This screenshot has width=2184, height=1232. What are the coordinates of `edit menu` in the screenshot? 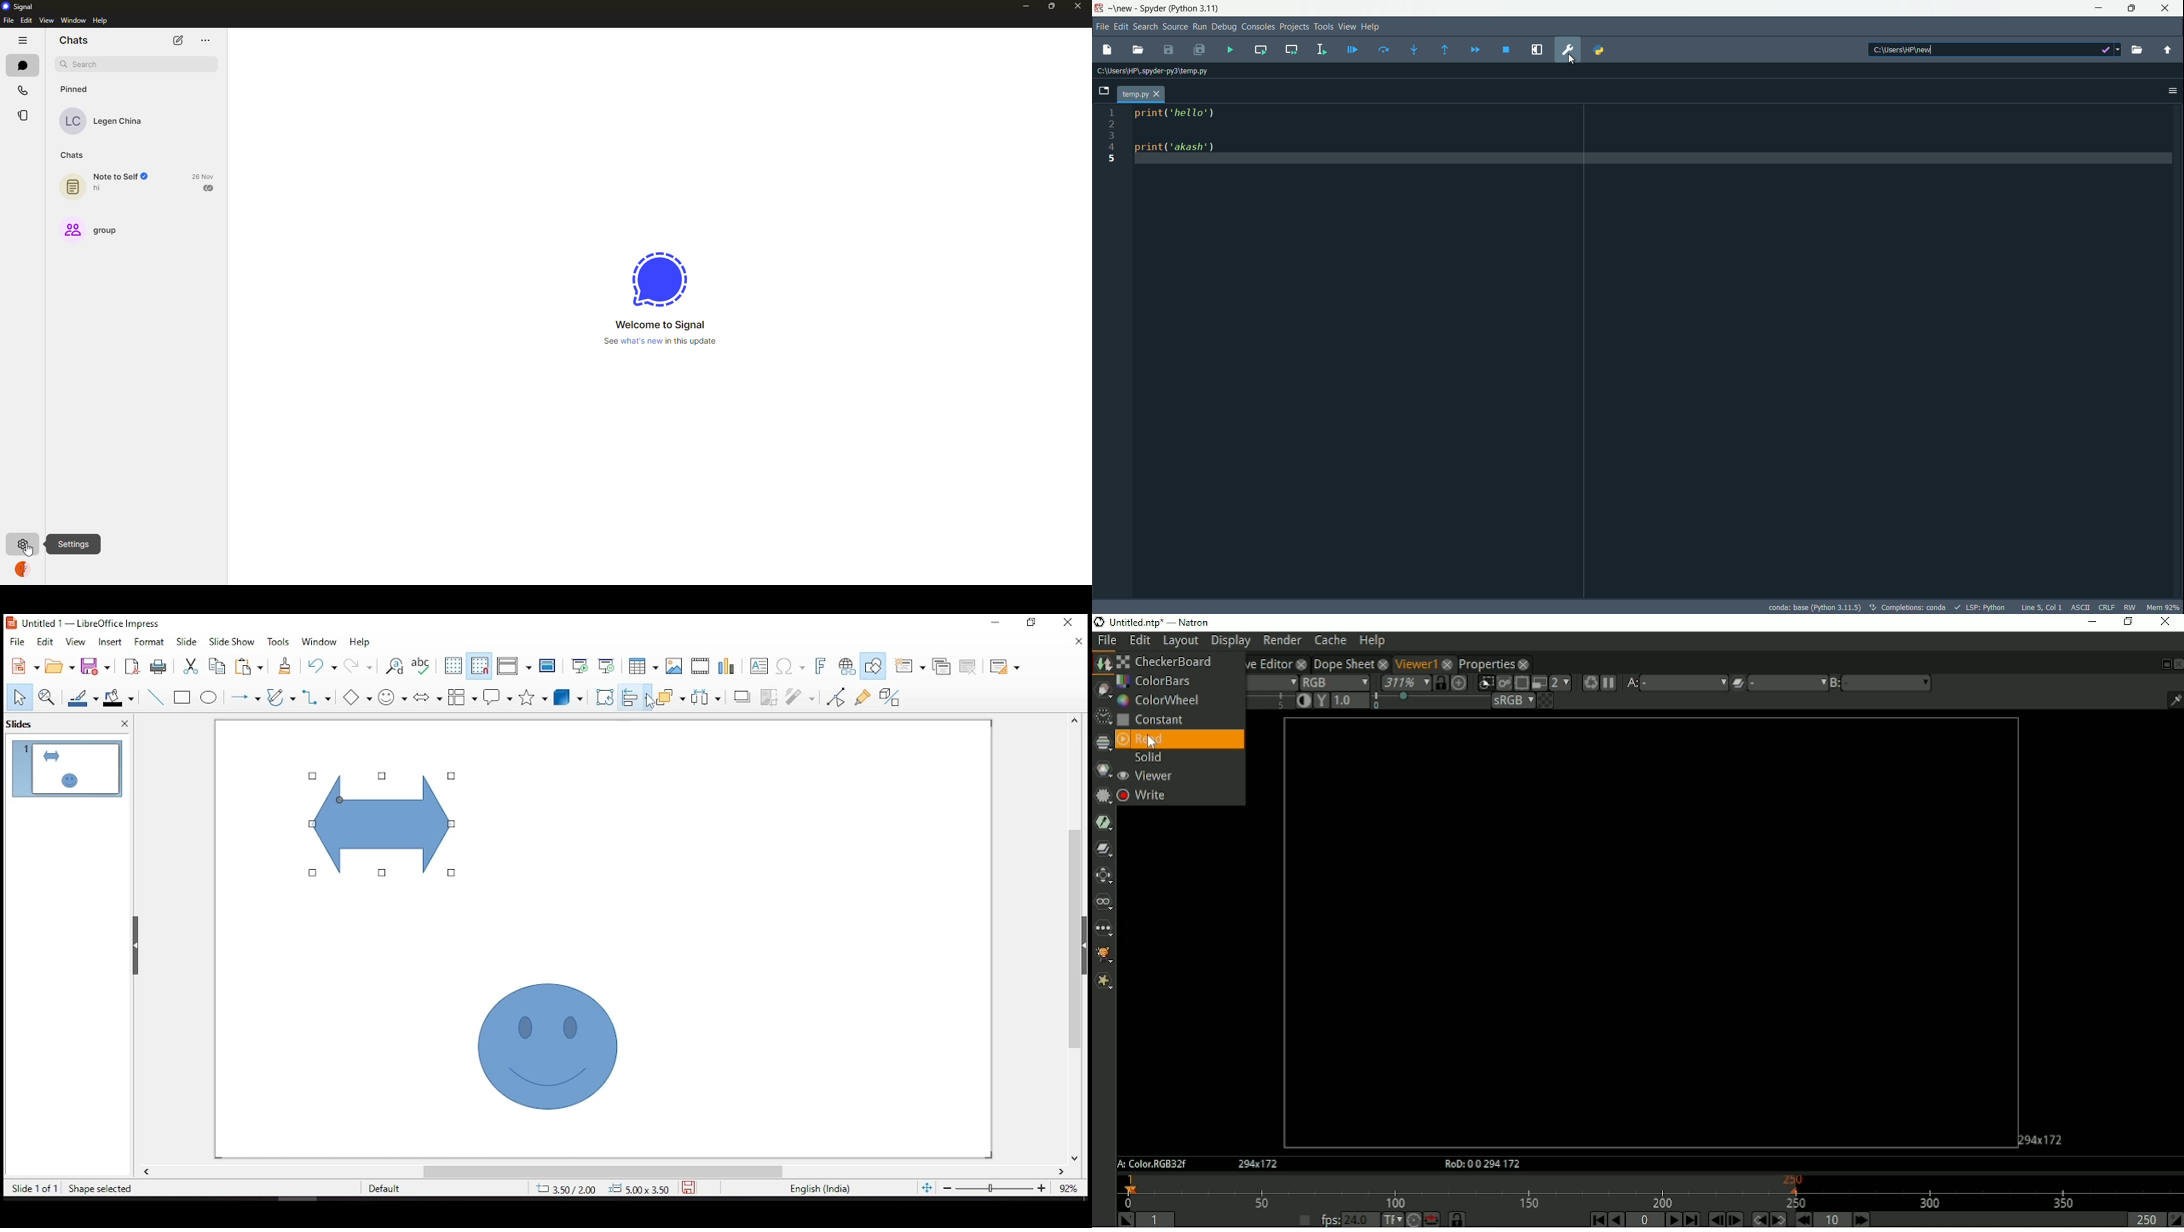 It's located at (1122, 26).